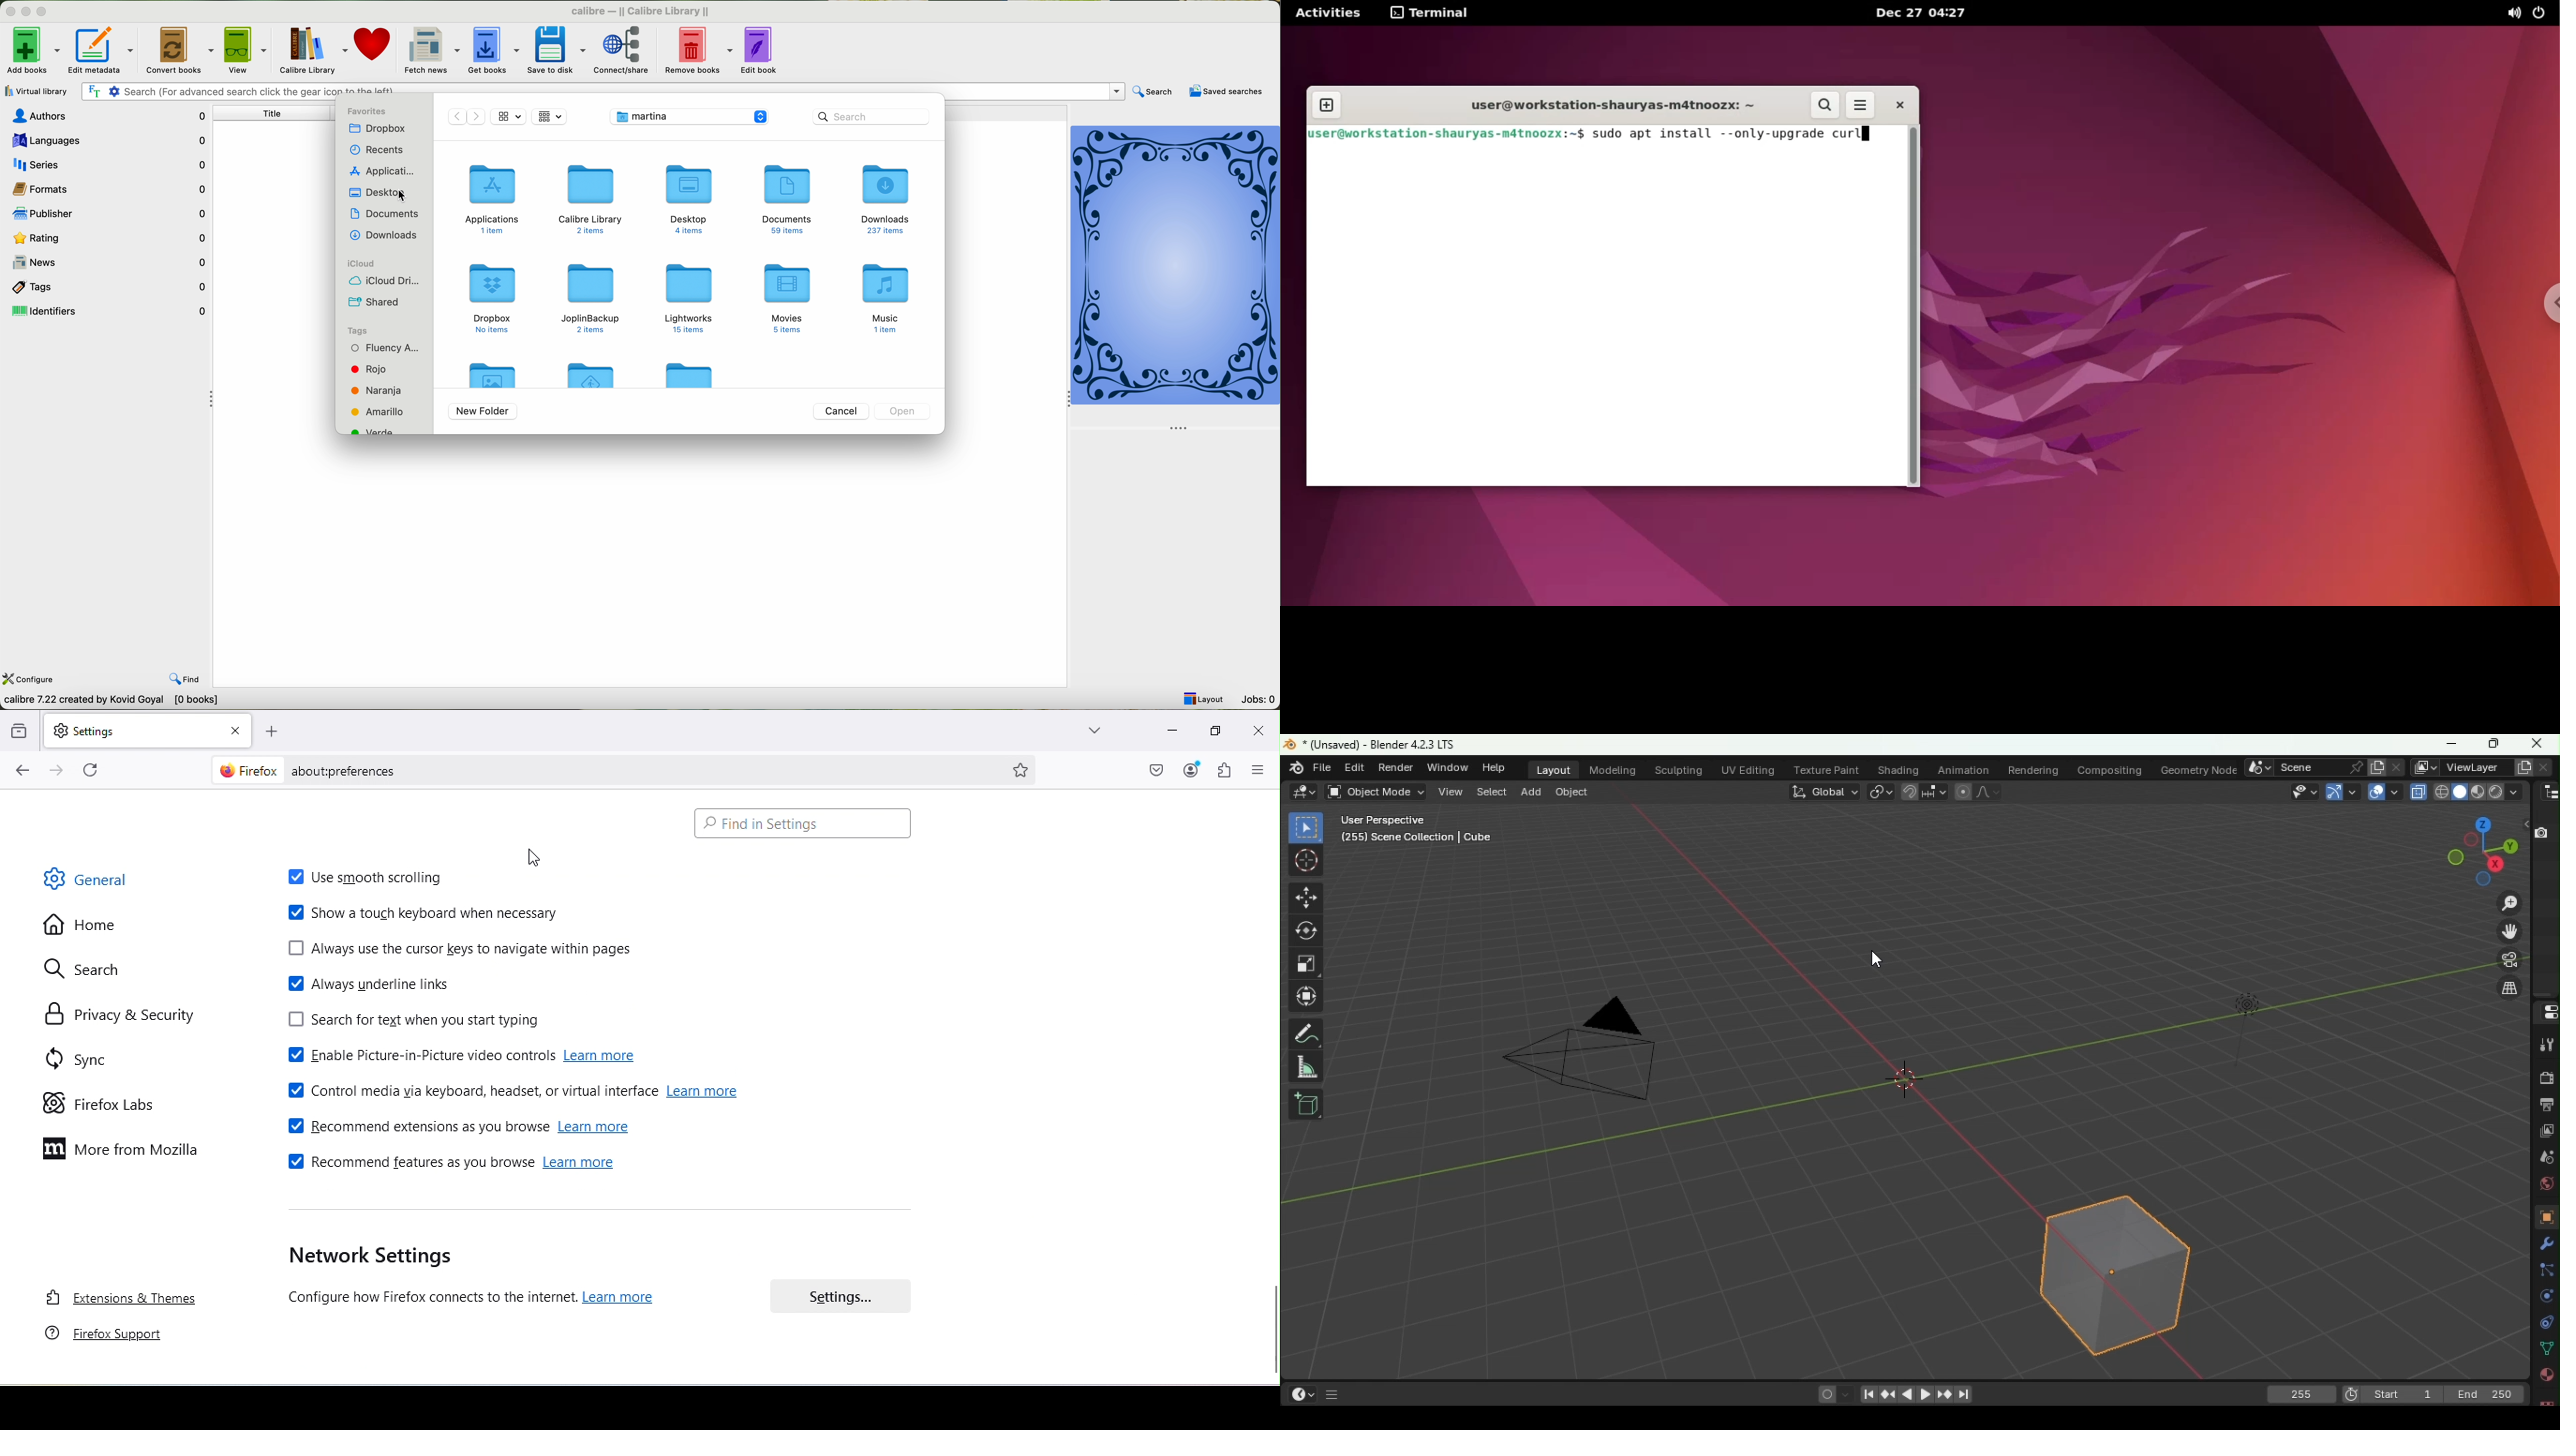  What do you see at coordinates (93, 881) in the screenshot?
I see `General` at bounding box center [93, 881].